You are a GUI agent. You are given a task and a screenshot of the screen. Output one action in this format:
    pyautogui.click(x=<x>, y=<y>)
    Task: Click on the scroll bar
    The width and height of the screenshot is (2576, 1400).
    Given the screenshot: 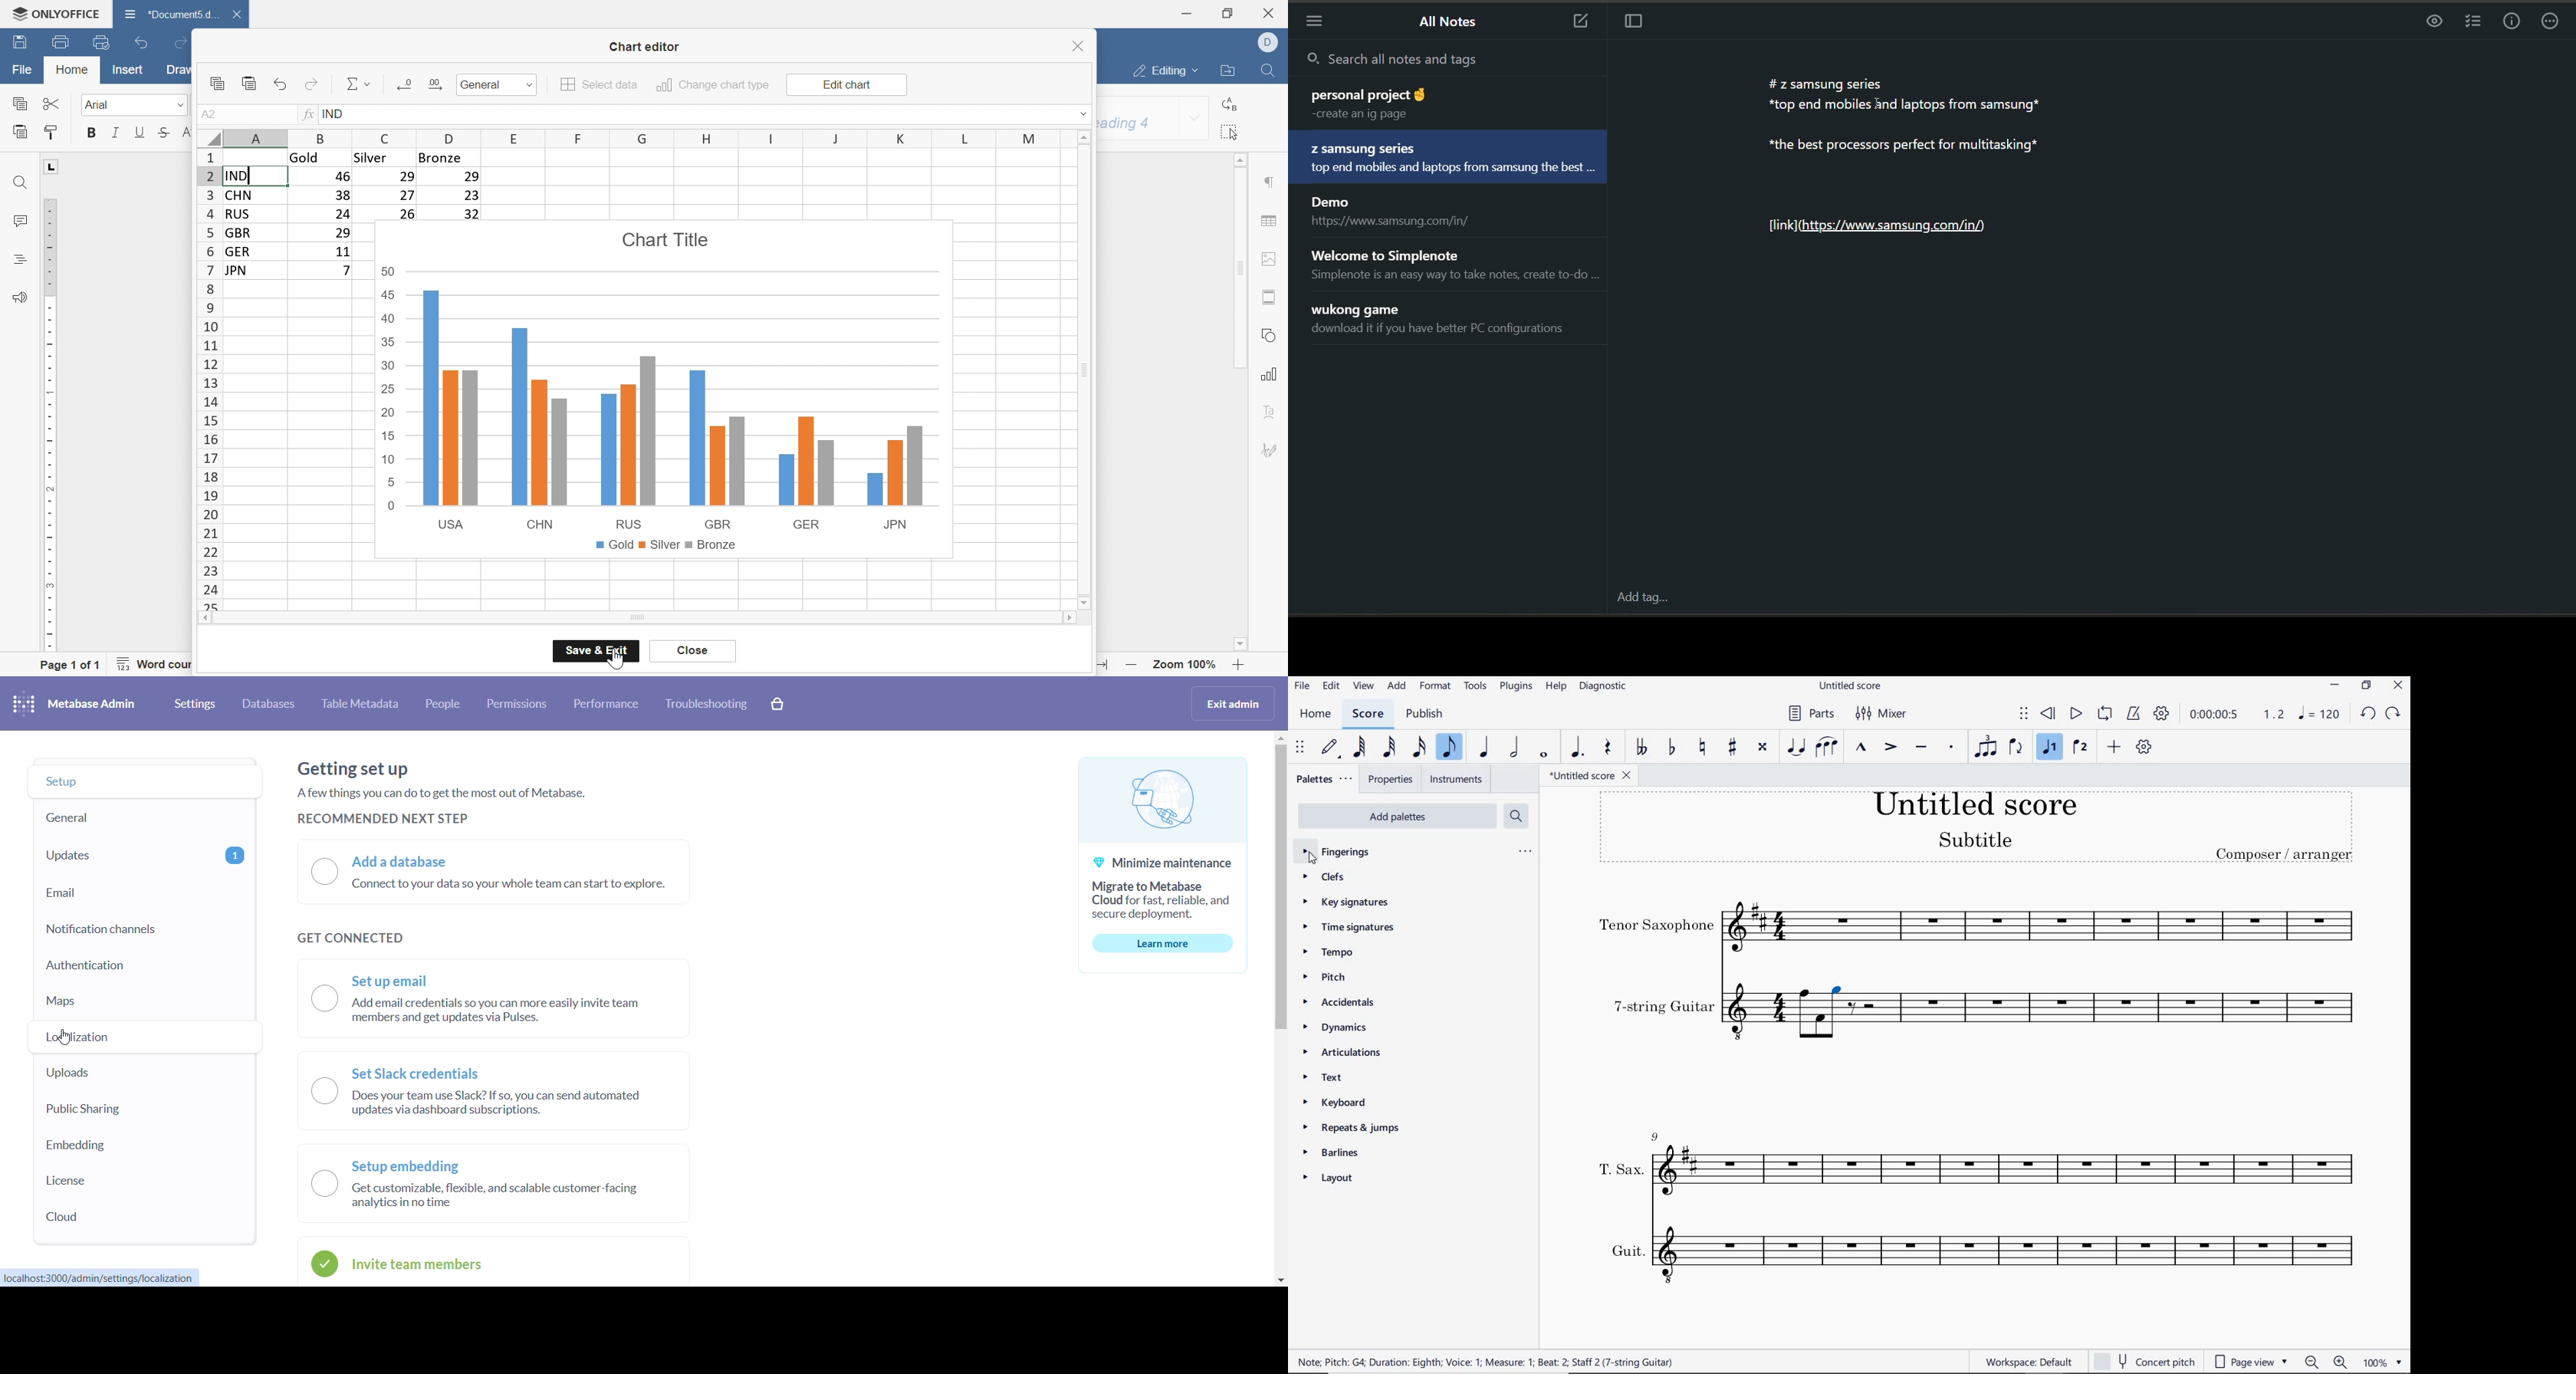 What is the action you would take?
    pyautogui.click(x=1081, y=370)
    